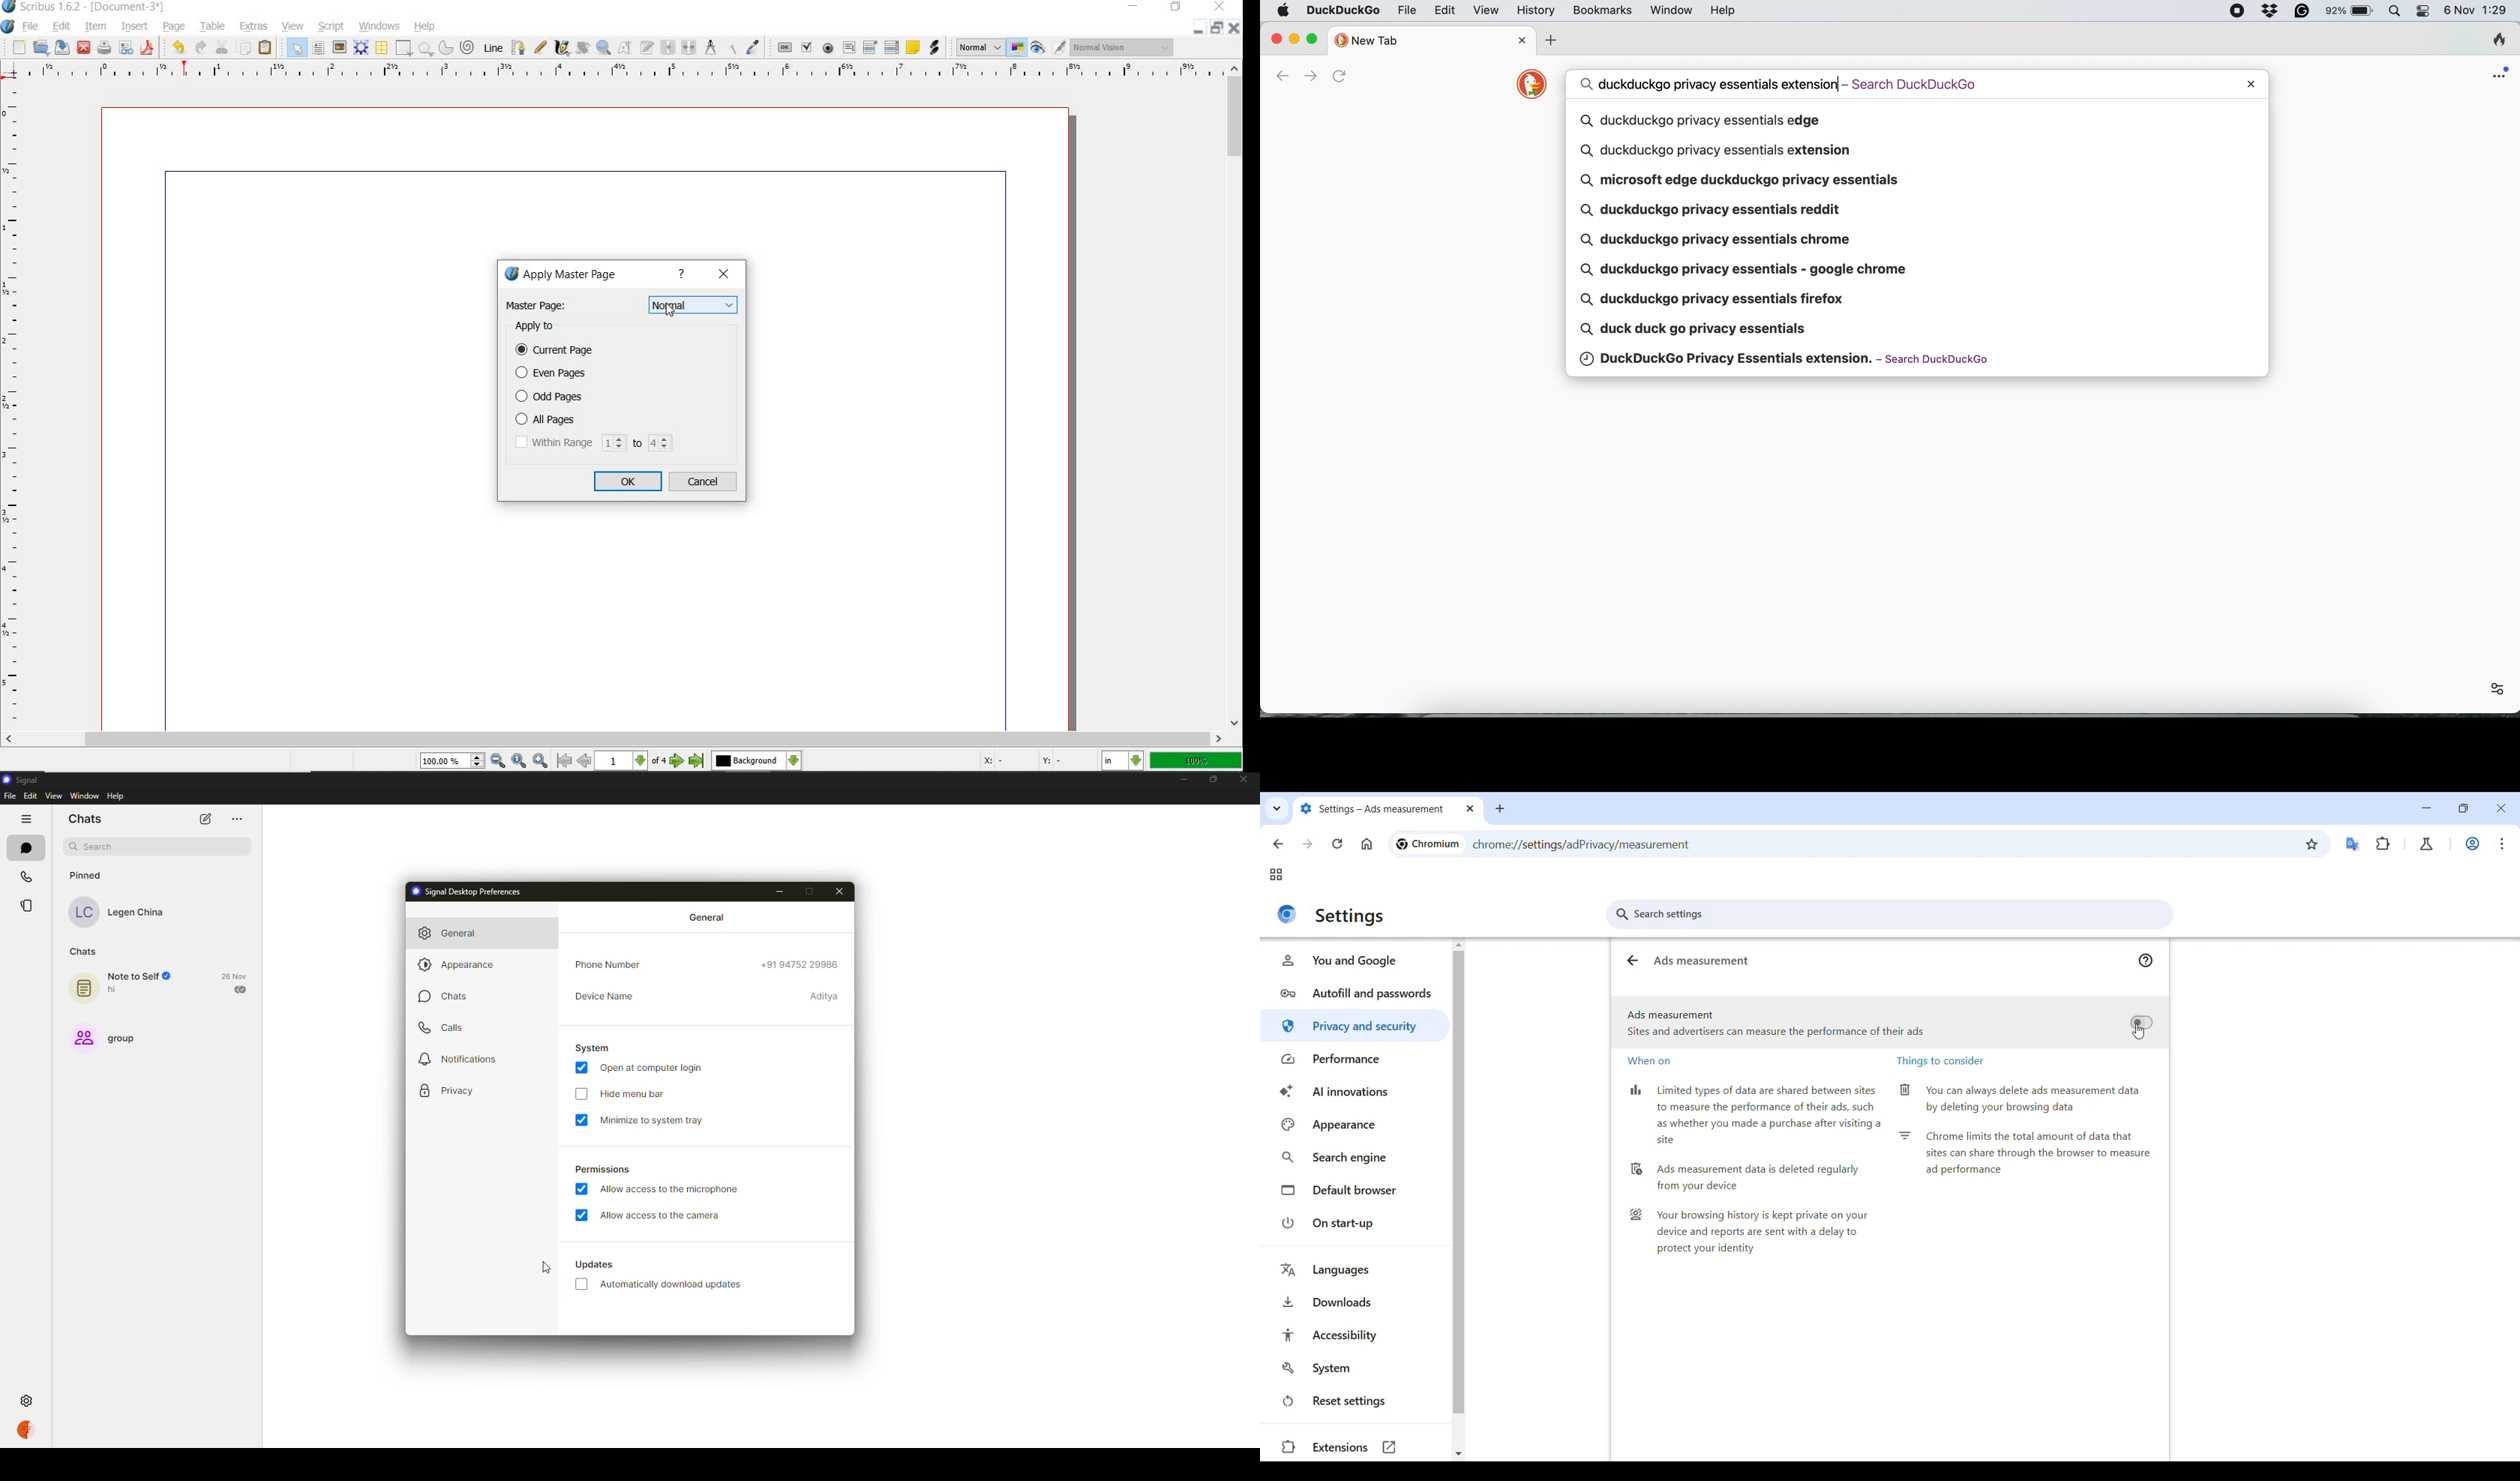 The image size is (2520, 1484). What do you see at coordinates (241, 989) in the screenshot?
I see `sent` at bounding box center [241, 989].